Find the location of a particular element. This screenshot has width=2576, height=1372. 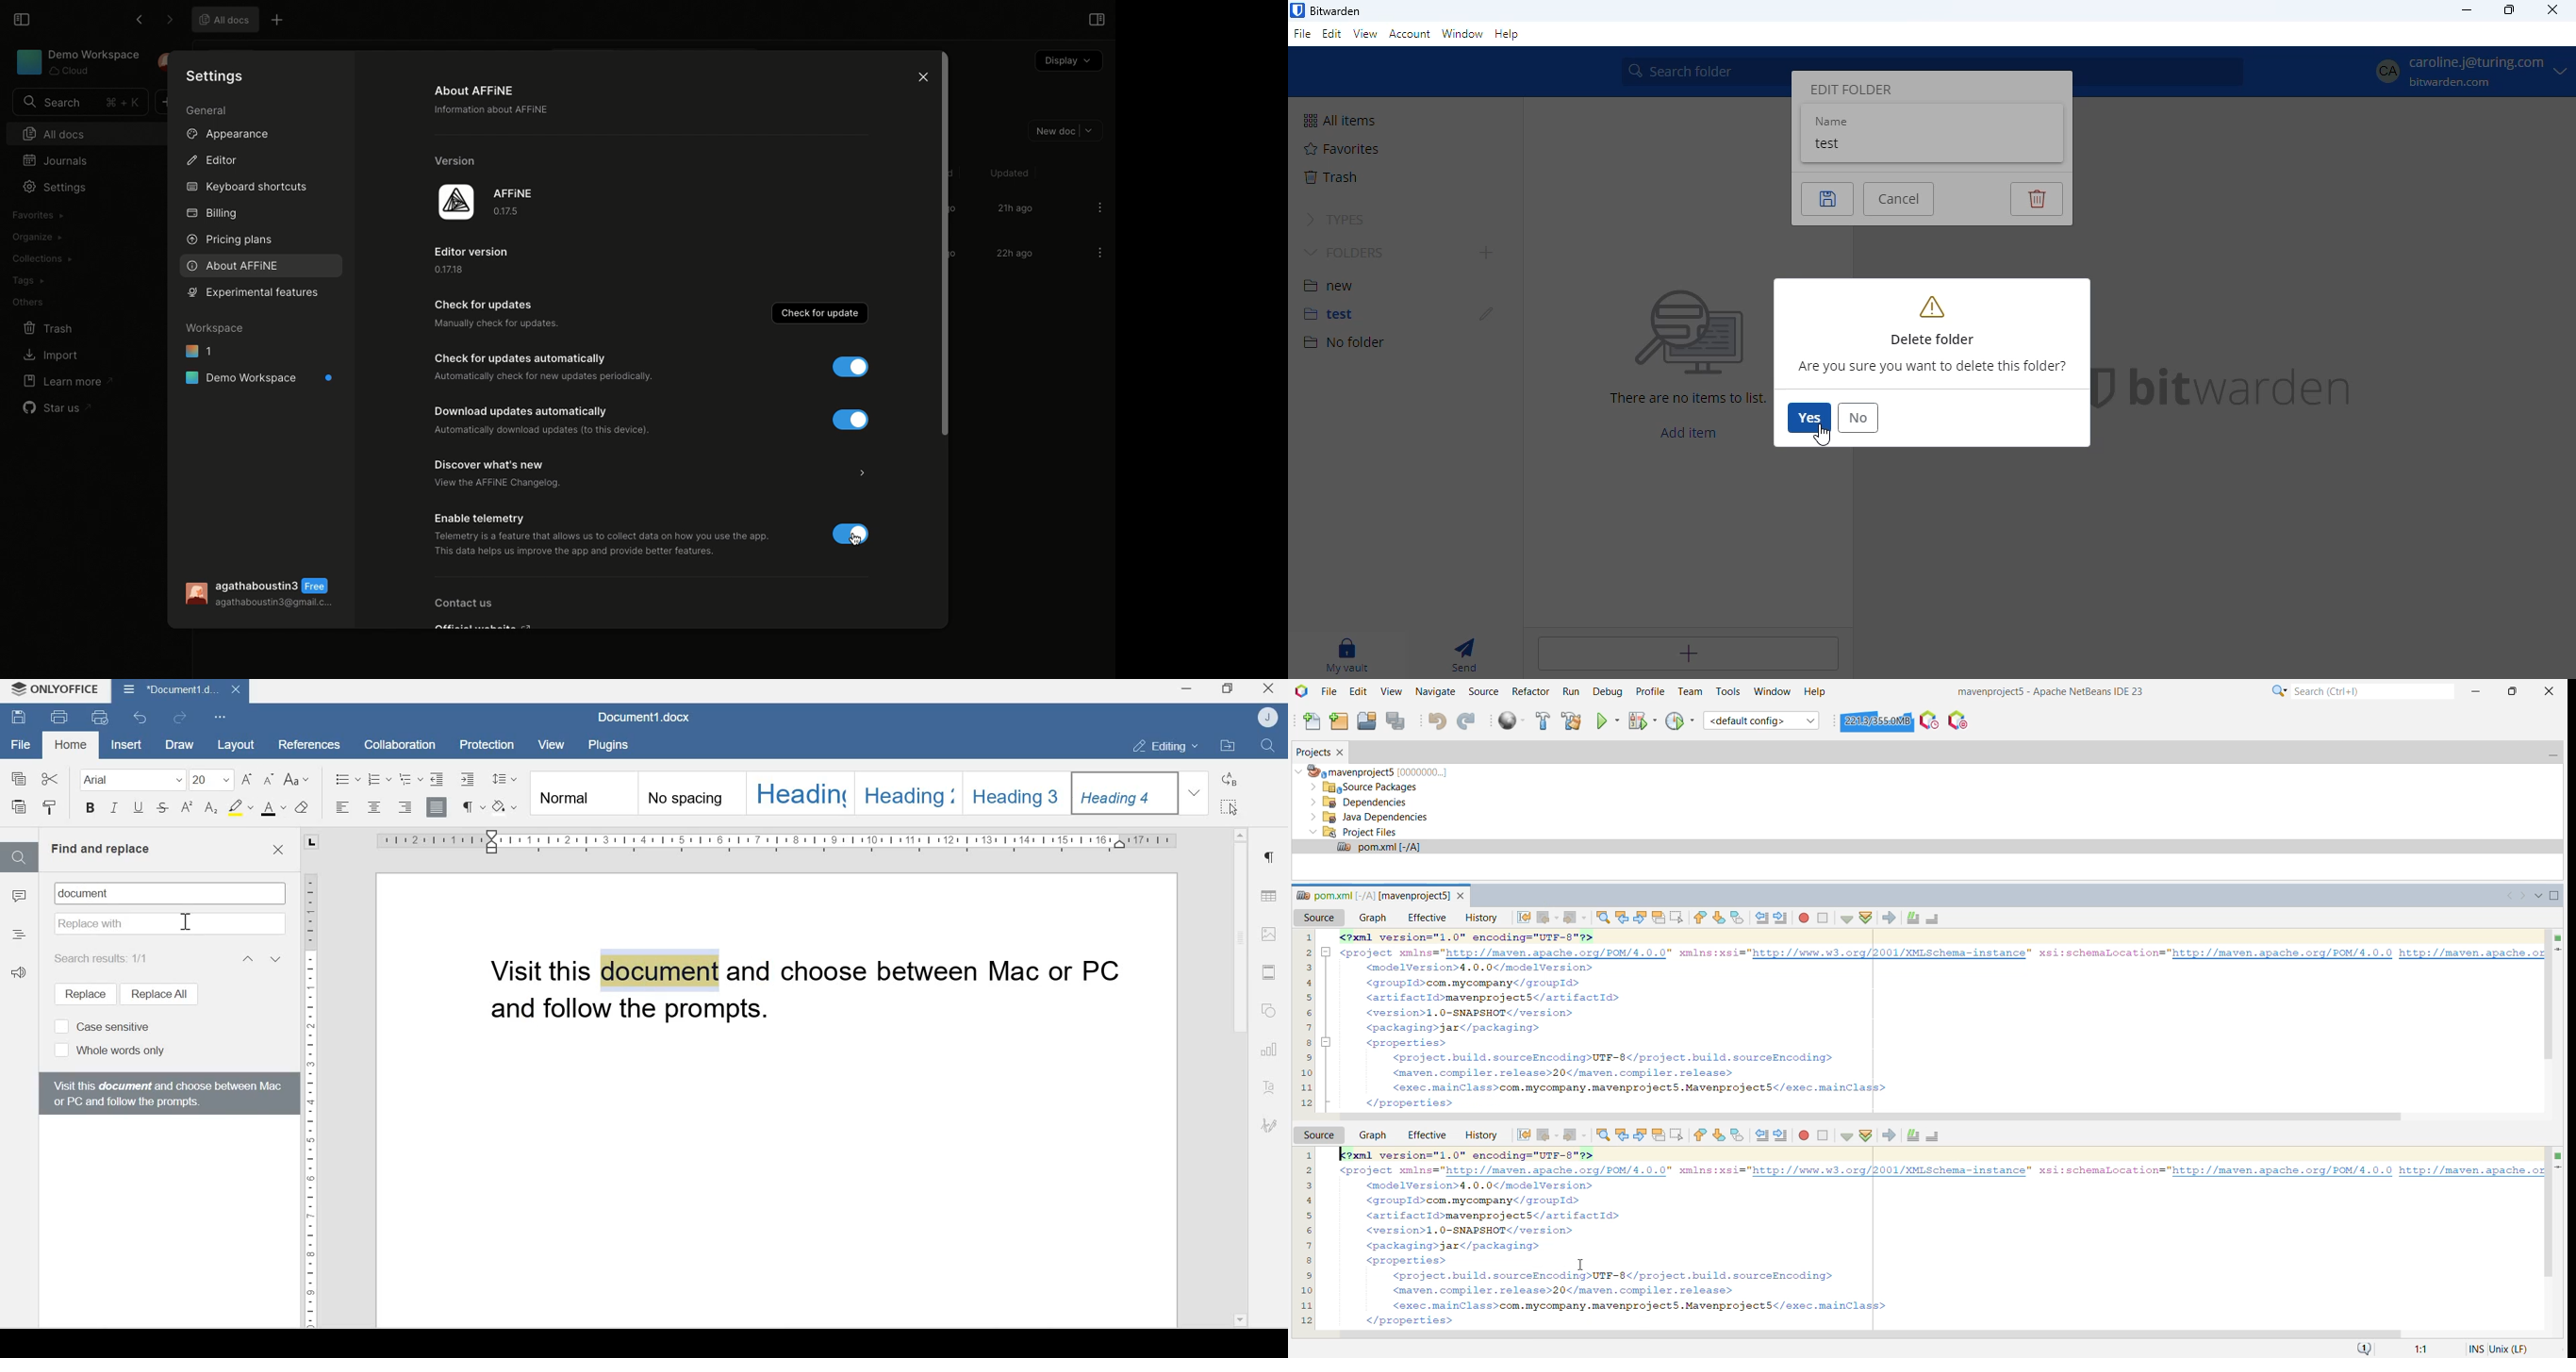

Collaboration is located at coordinates (395, 743).